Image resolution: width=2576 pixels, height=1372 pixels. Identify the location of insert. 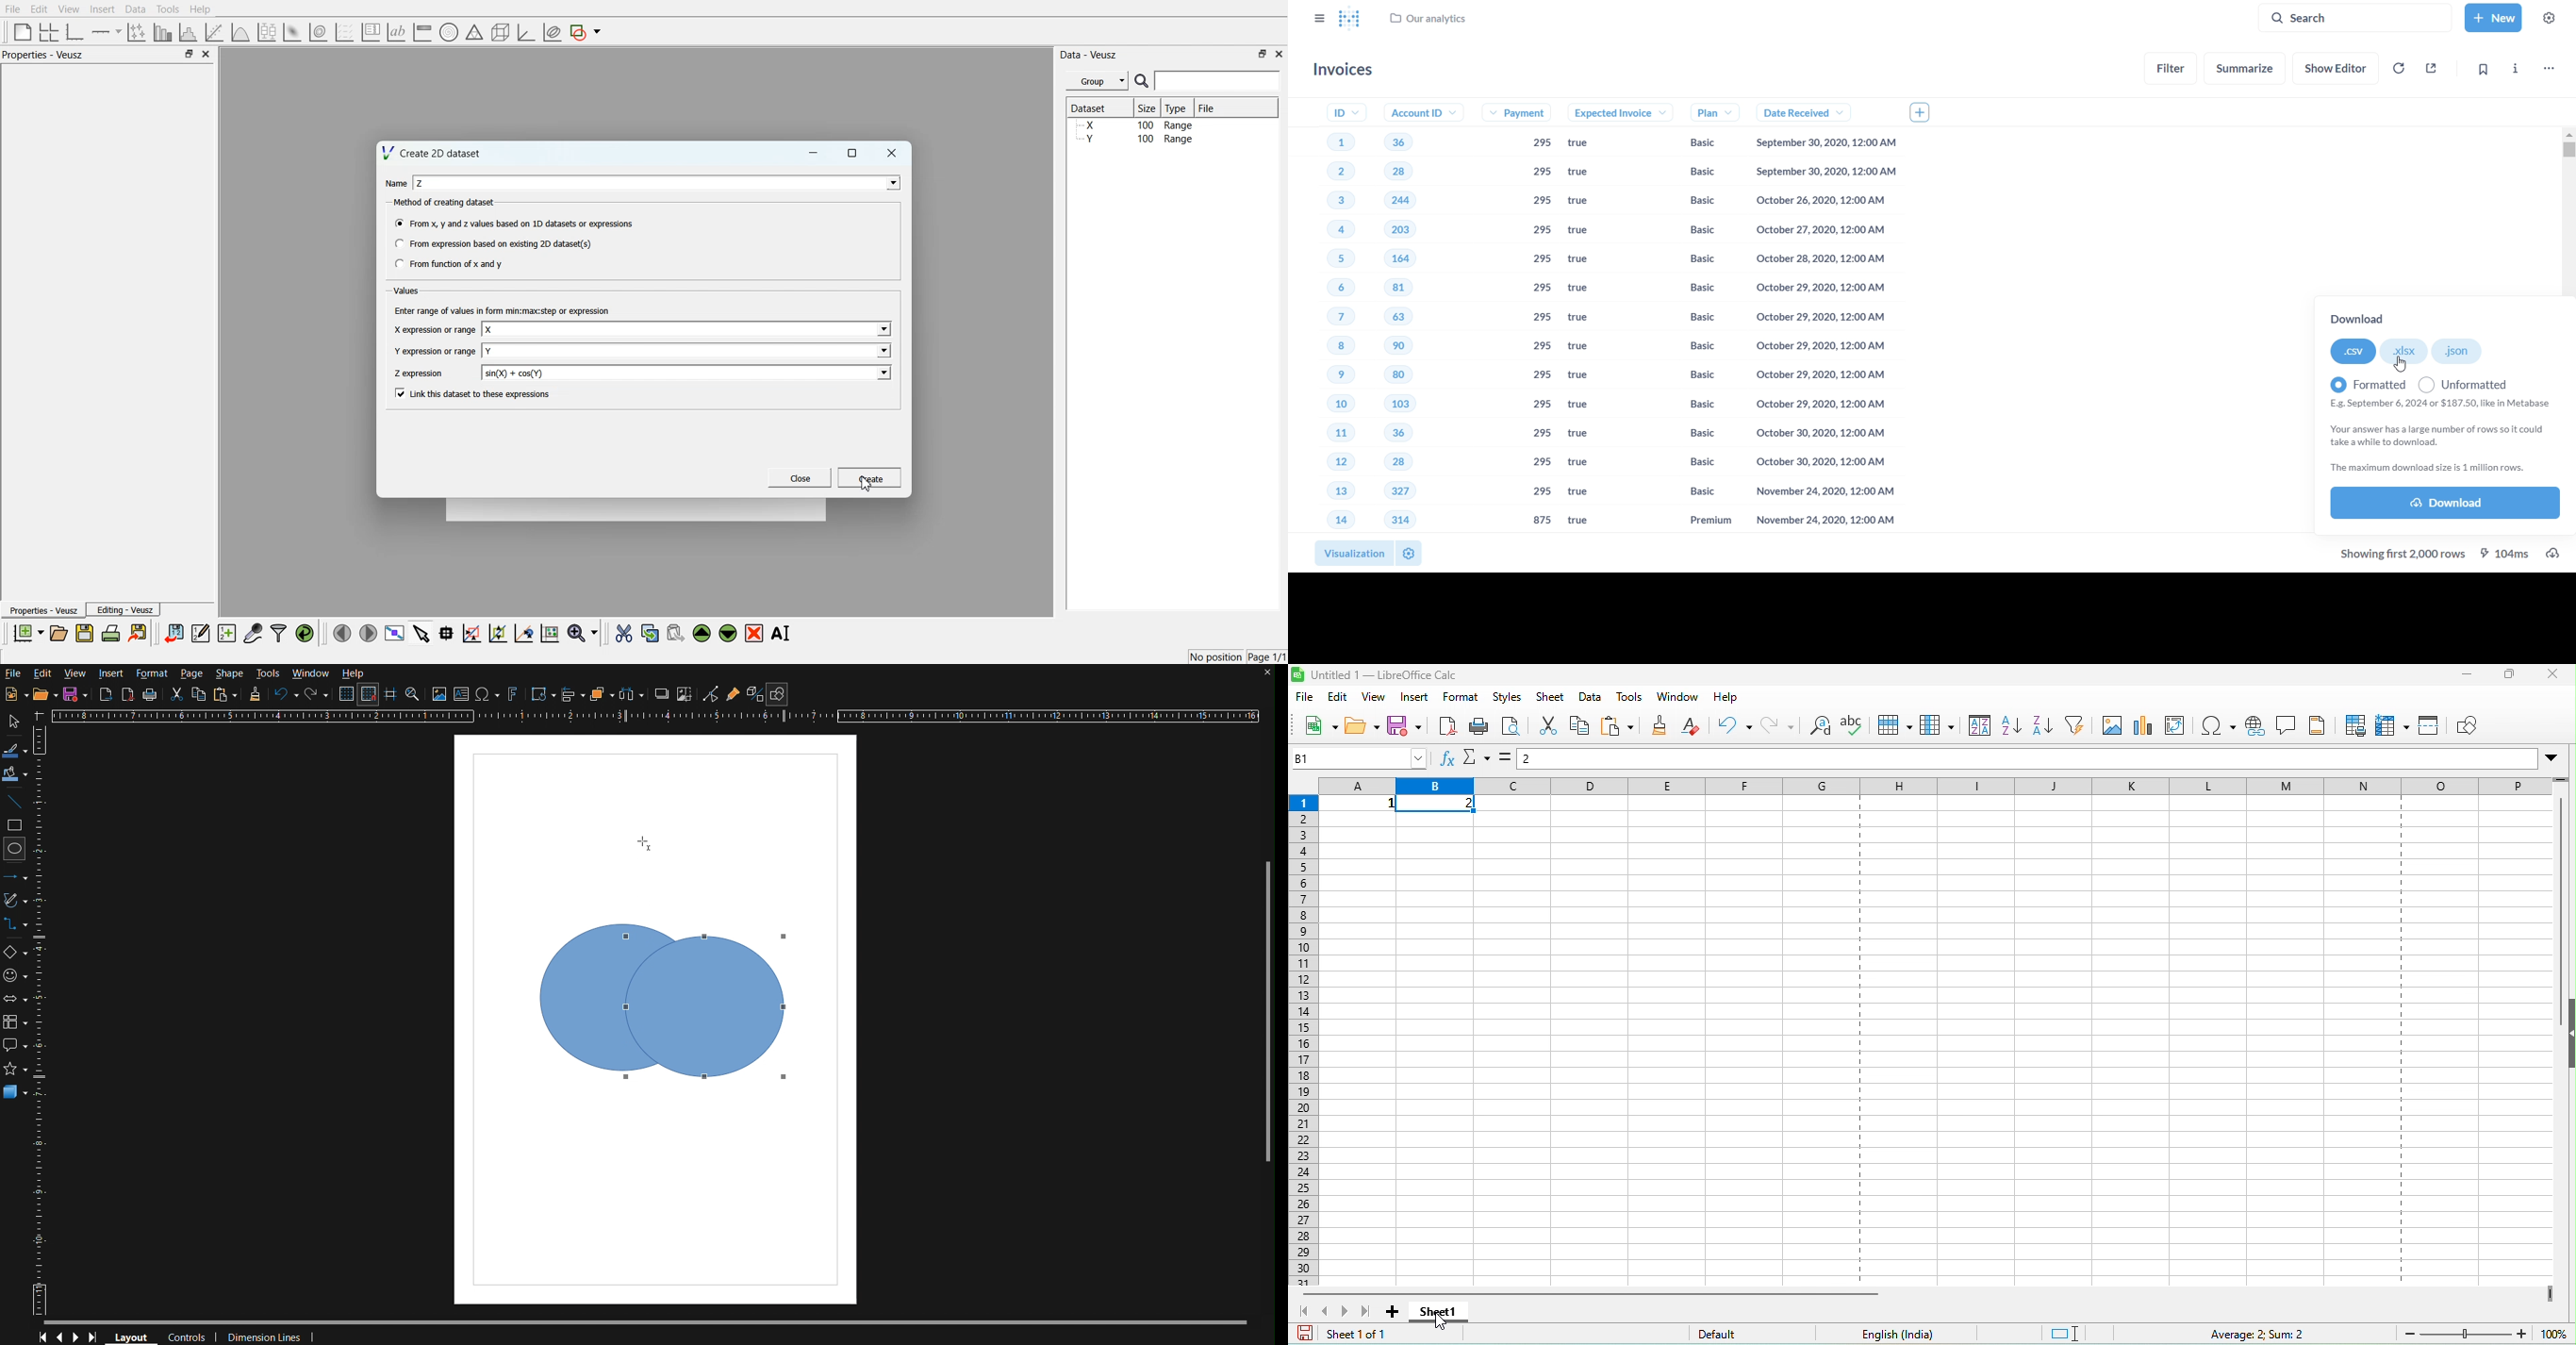
(1416, 696).